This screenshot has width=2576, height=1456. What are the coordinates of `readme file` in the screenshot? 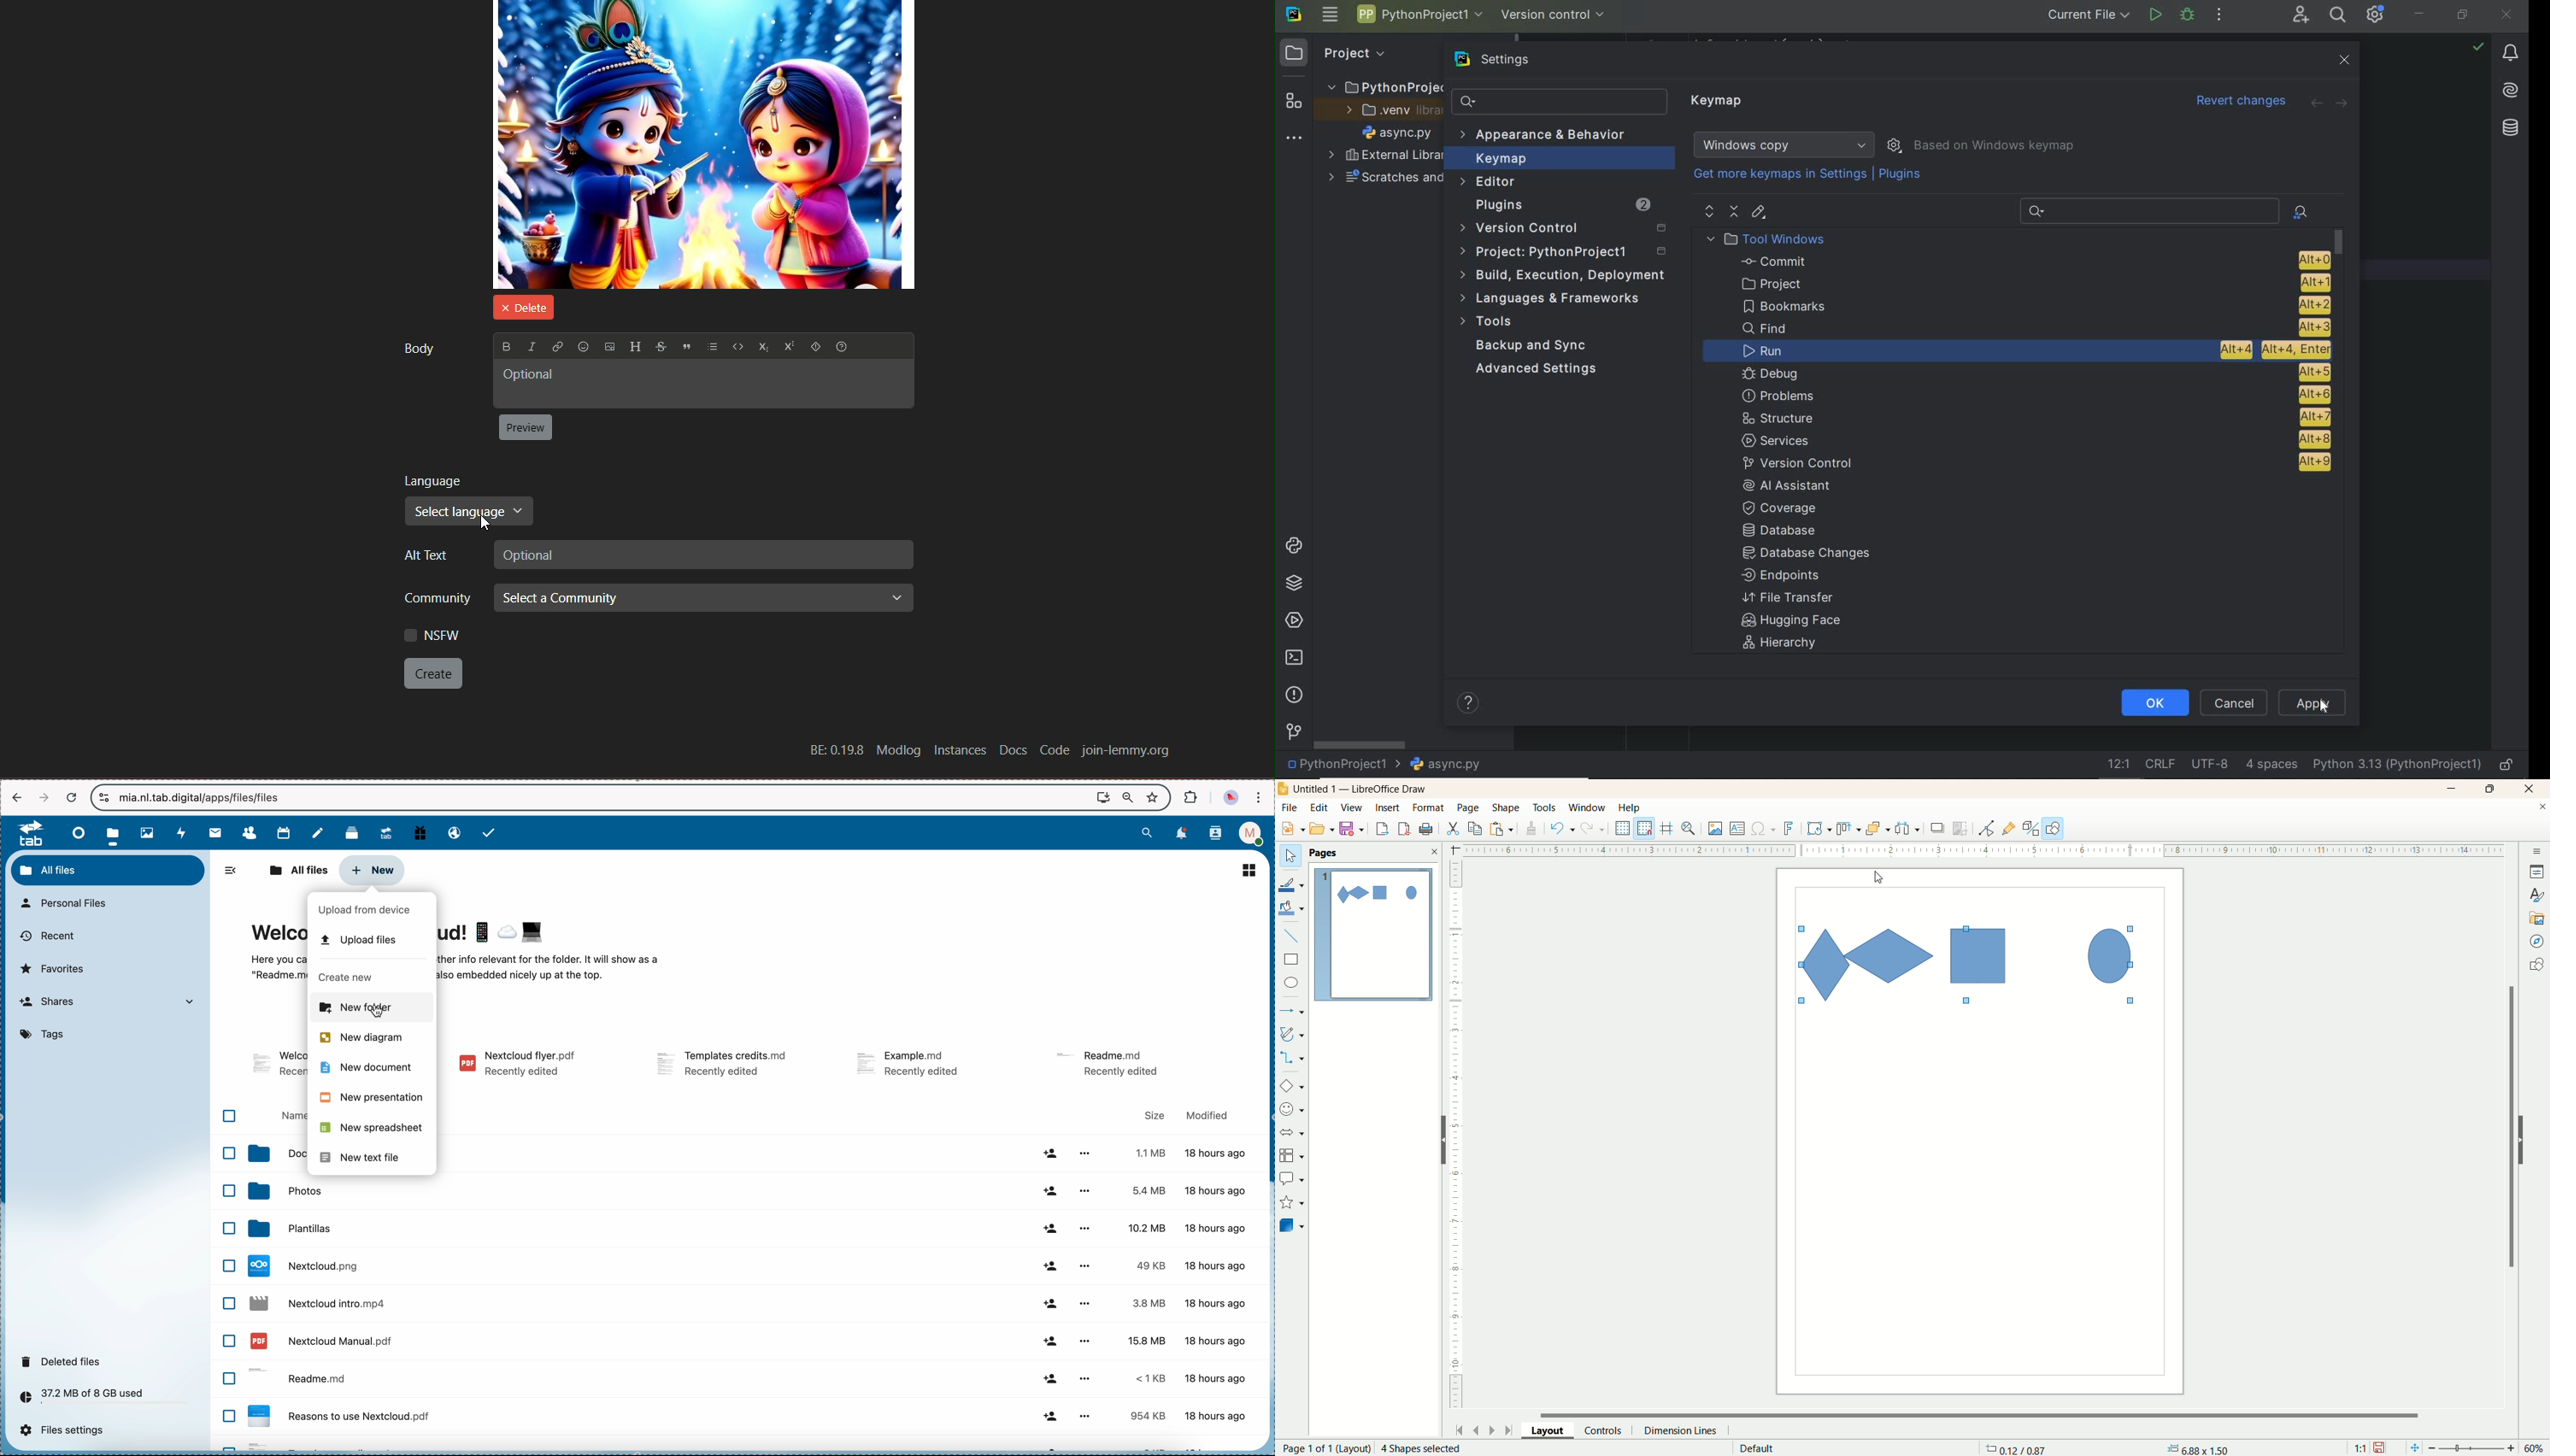 It's located at (634, 1381).